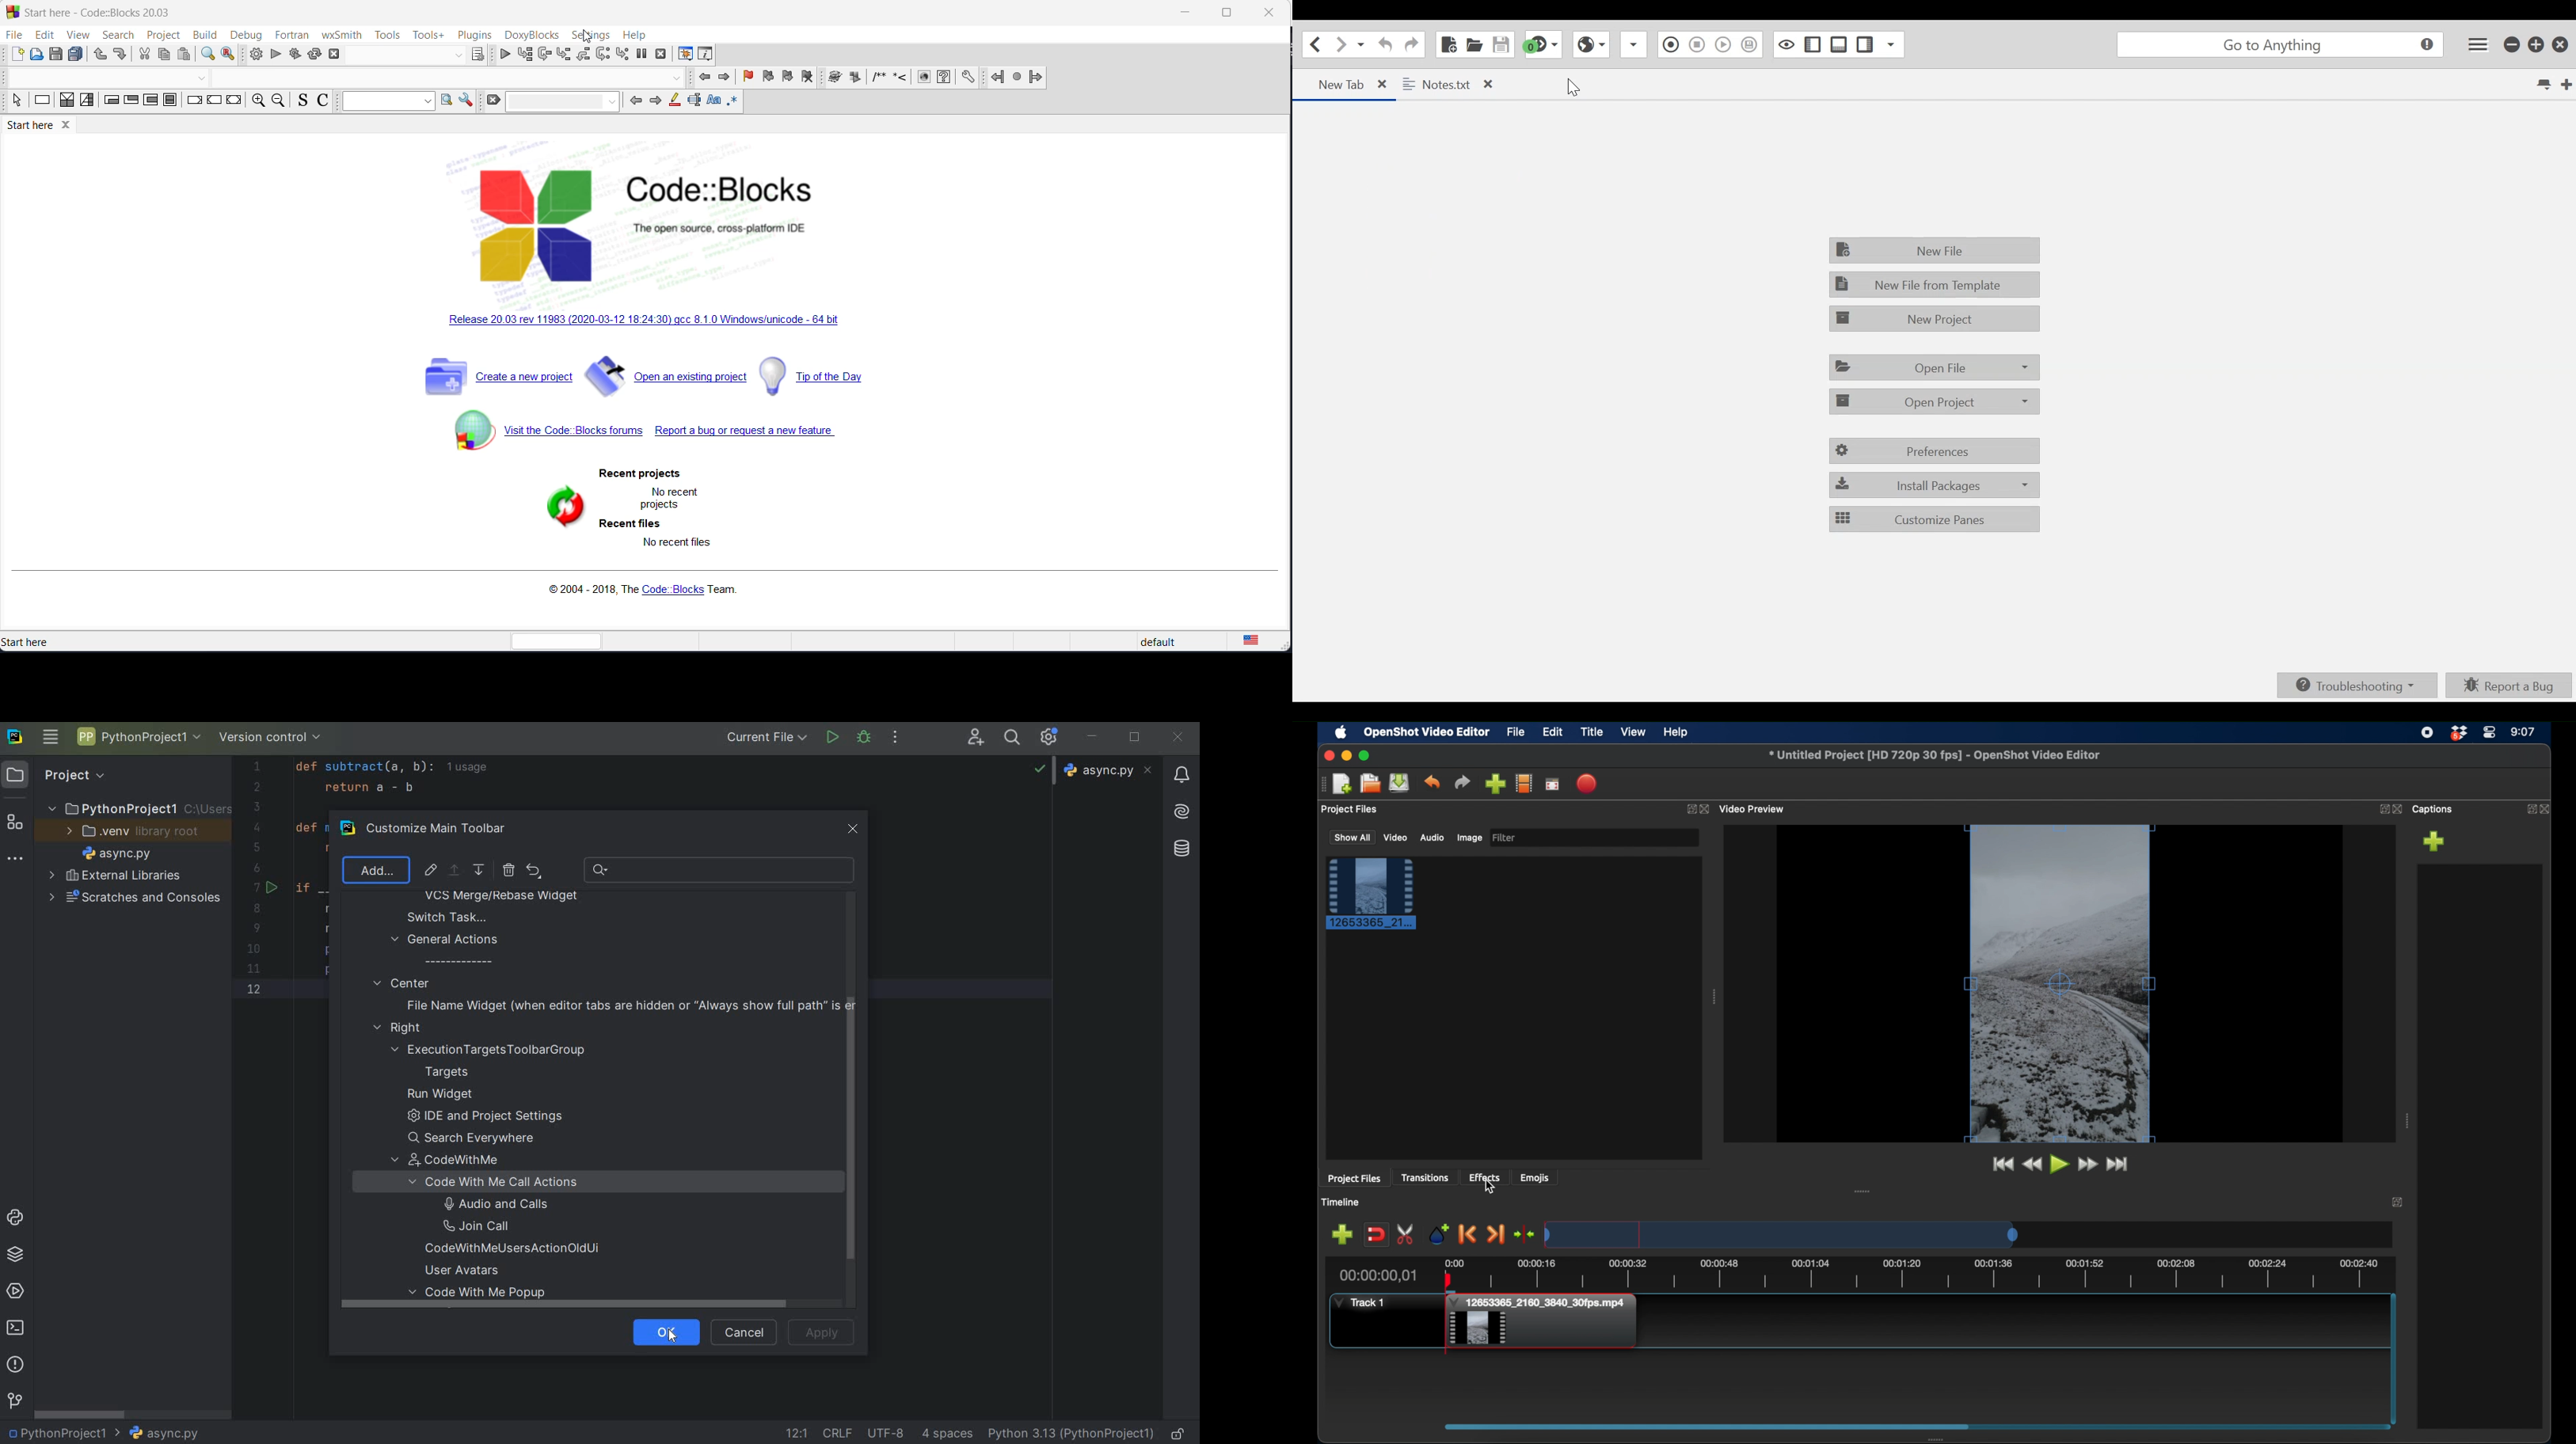  I want to click on forum, so click(536, 435).